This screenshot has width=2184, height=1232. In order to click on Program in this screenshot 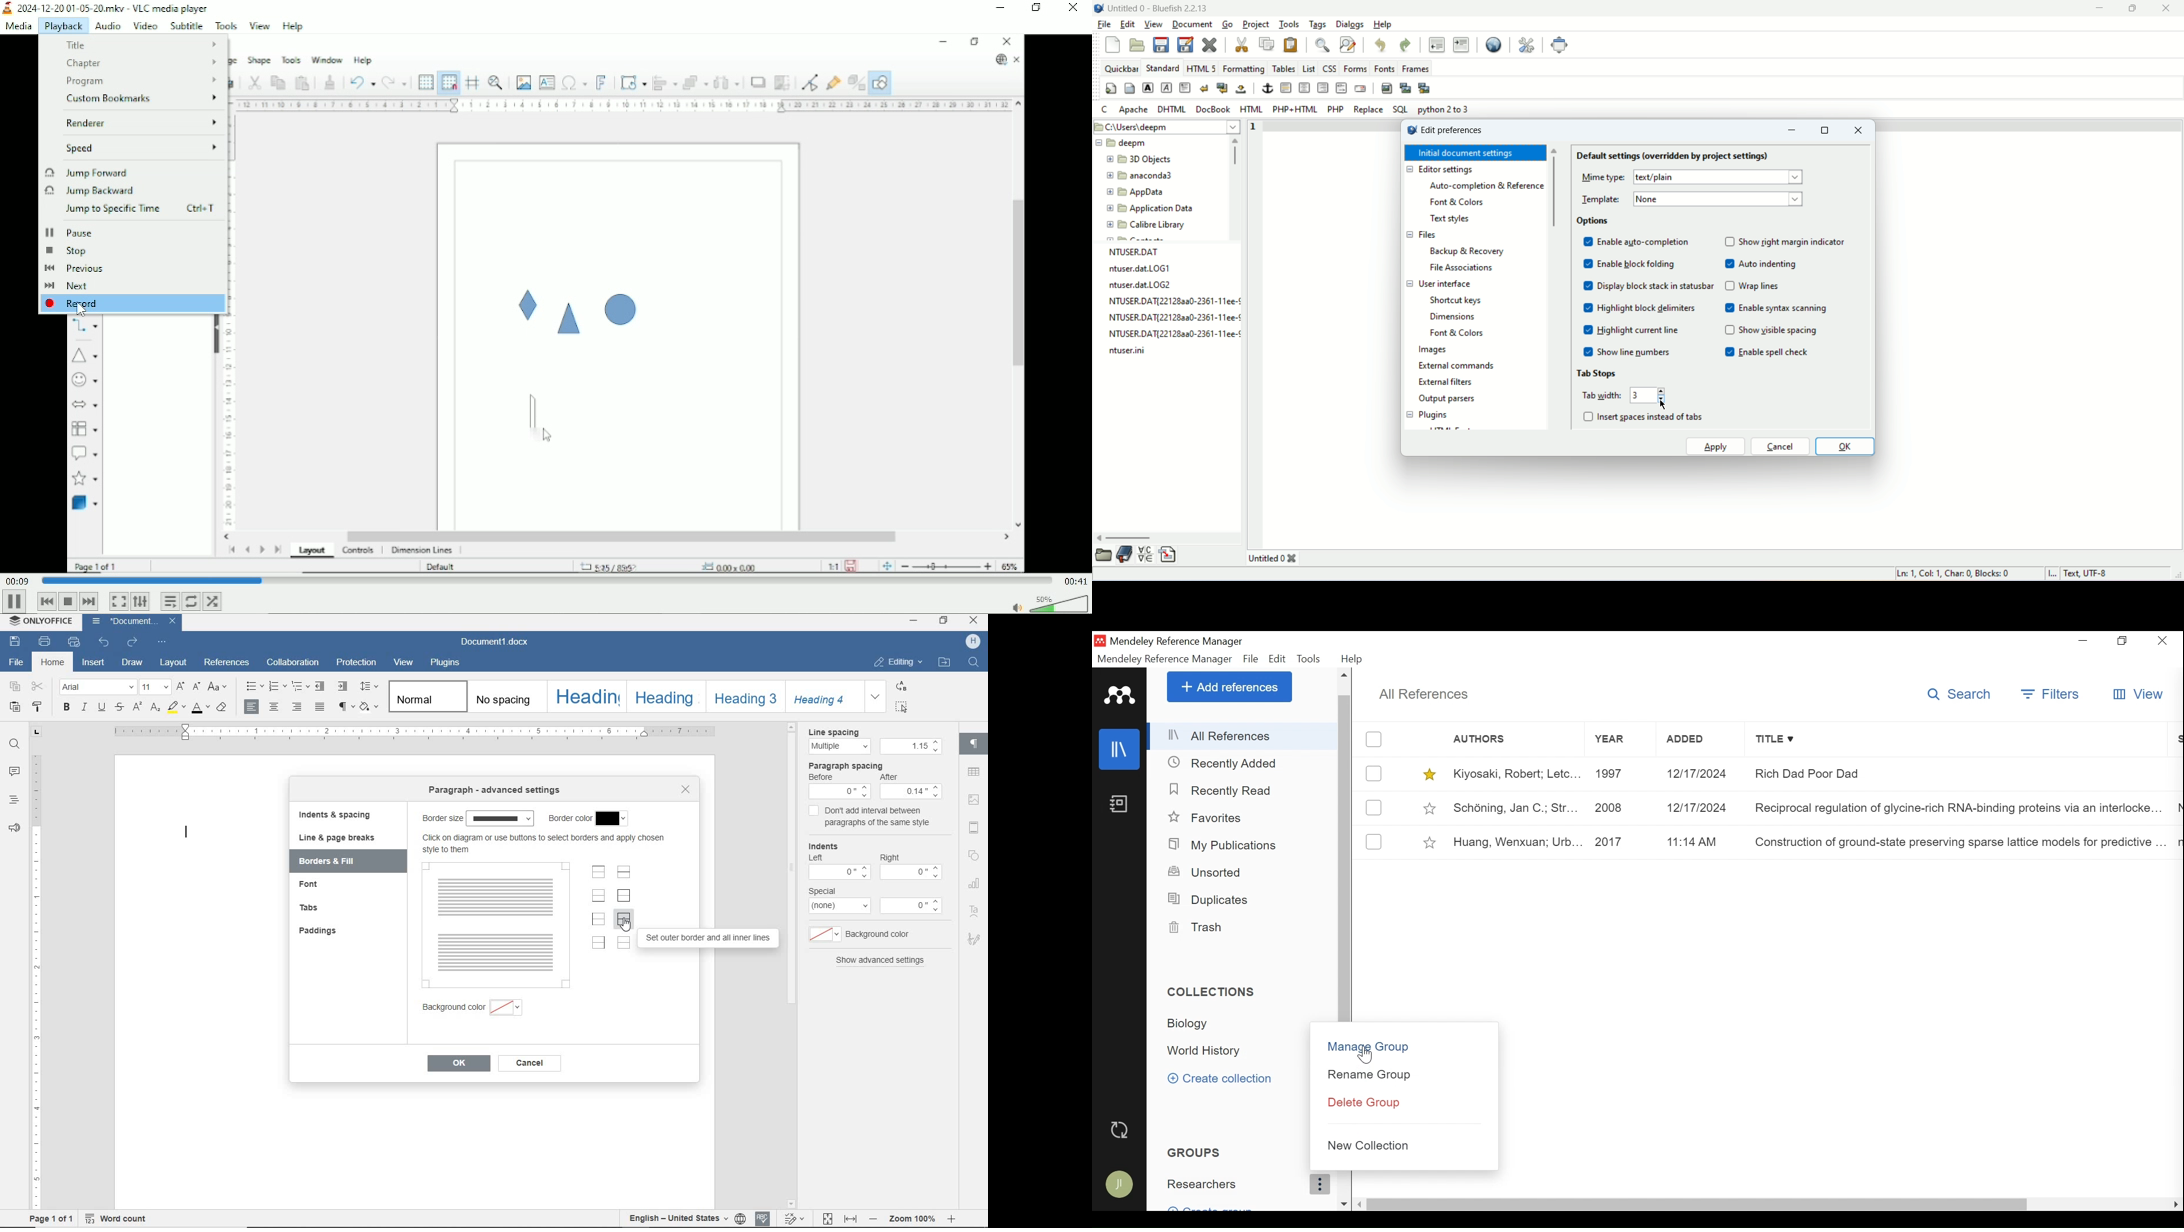, I will do `click(140, 81)`.